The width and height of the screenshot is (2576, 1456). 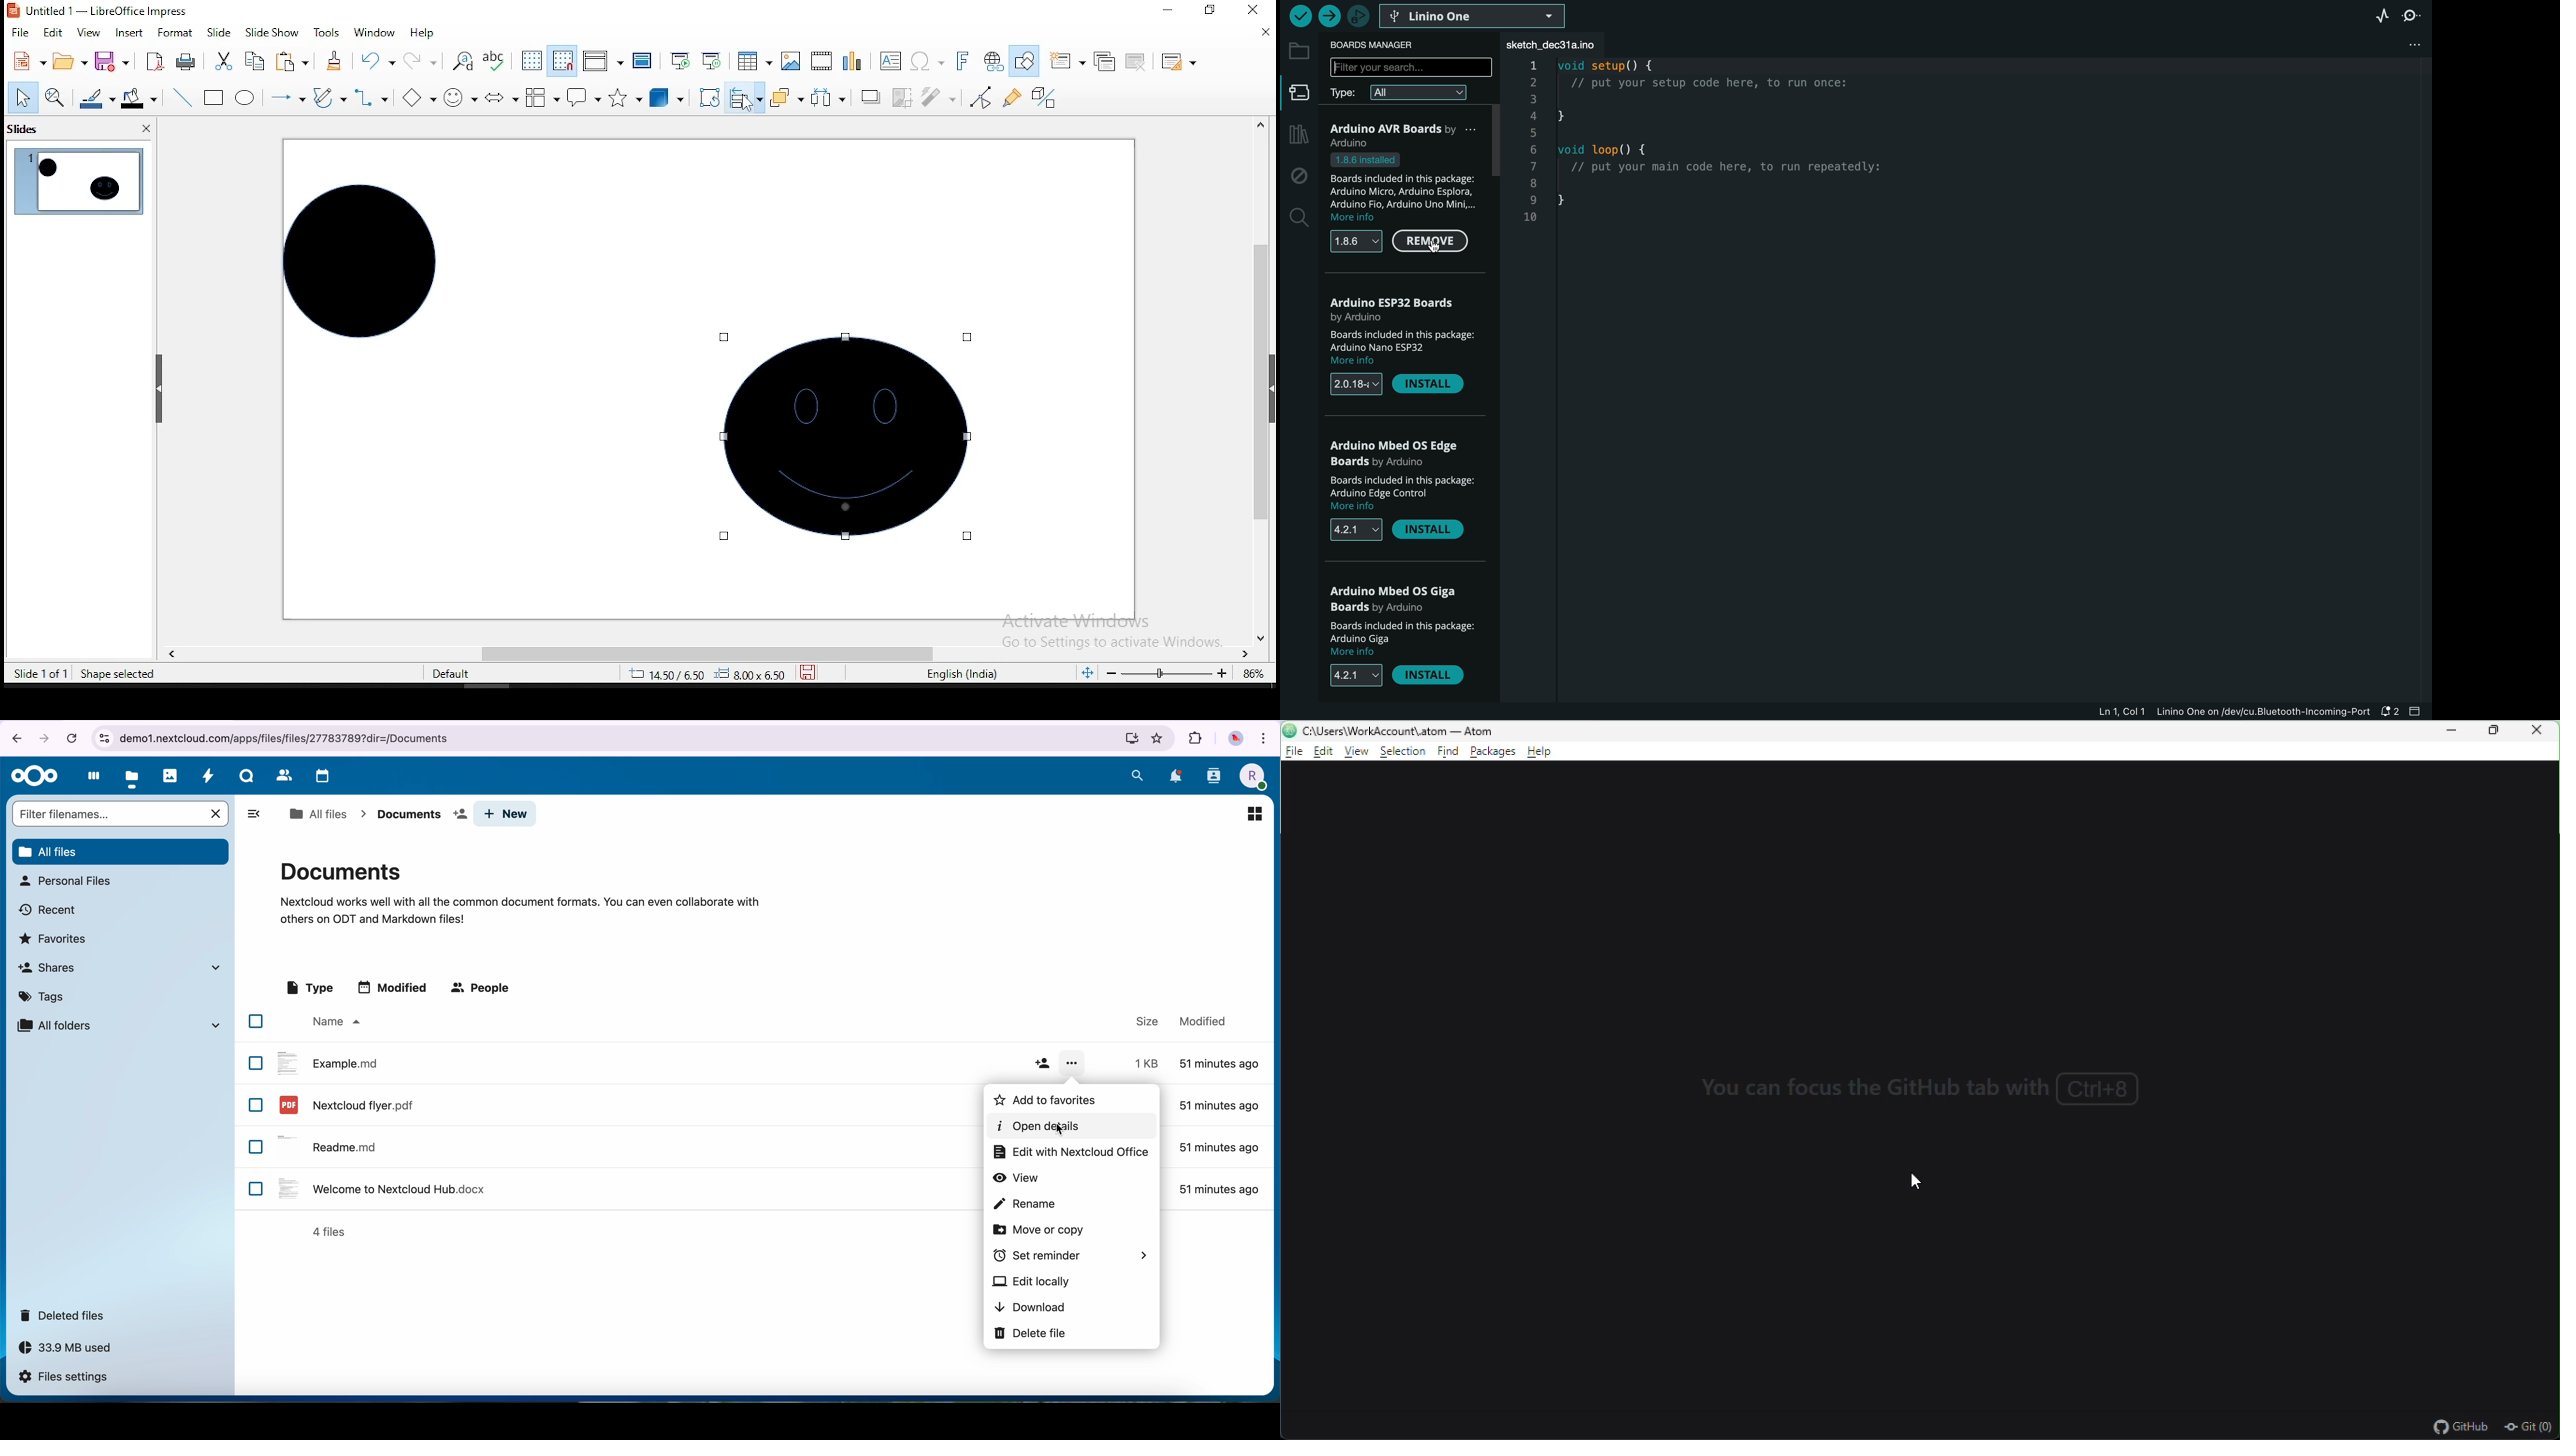 I want to click on fit slide to current window, so click(x=1086, y=671).